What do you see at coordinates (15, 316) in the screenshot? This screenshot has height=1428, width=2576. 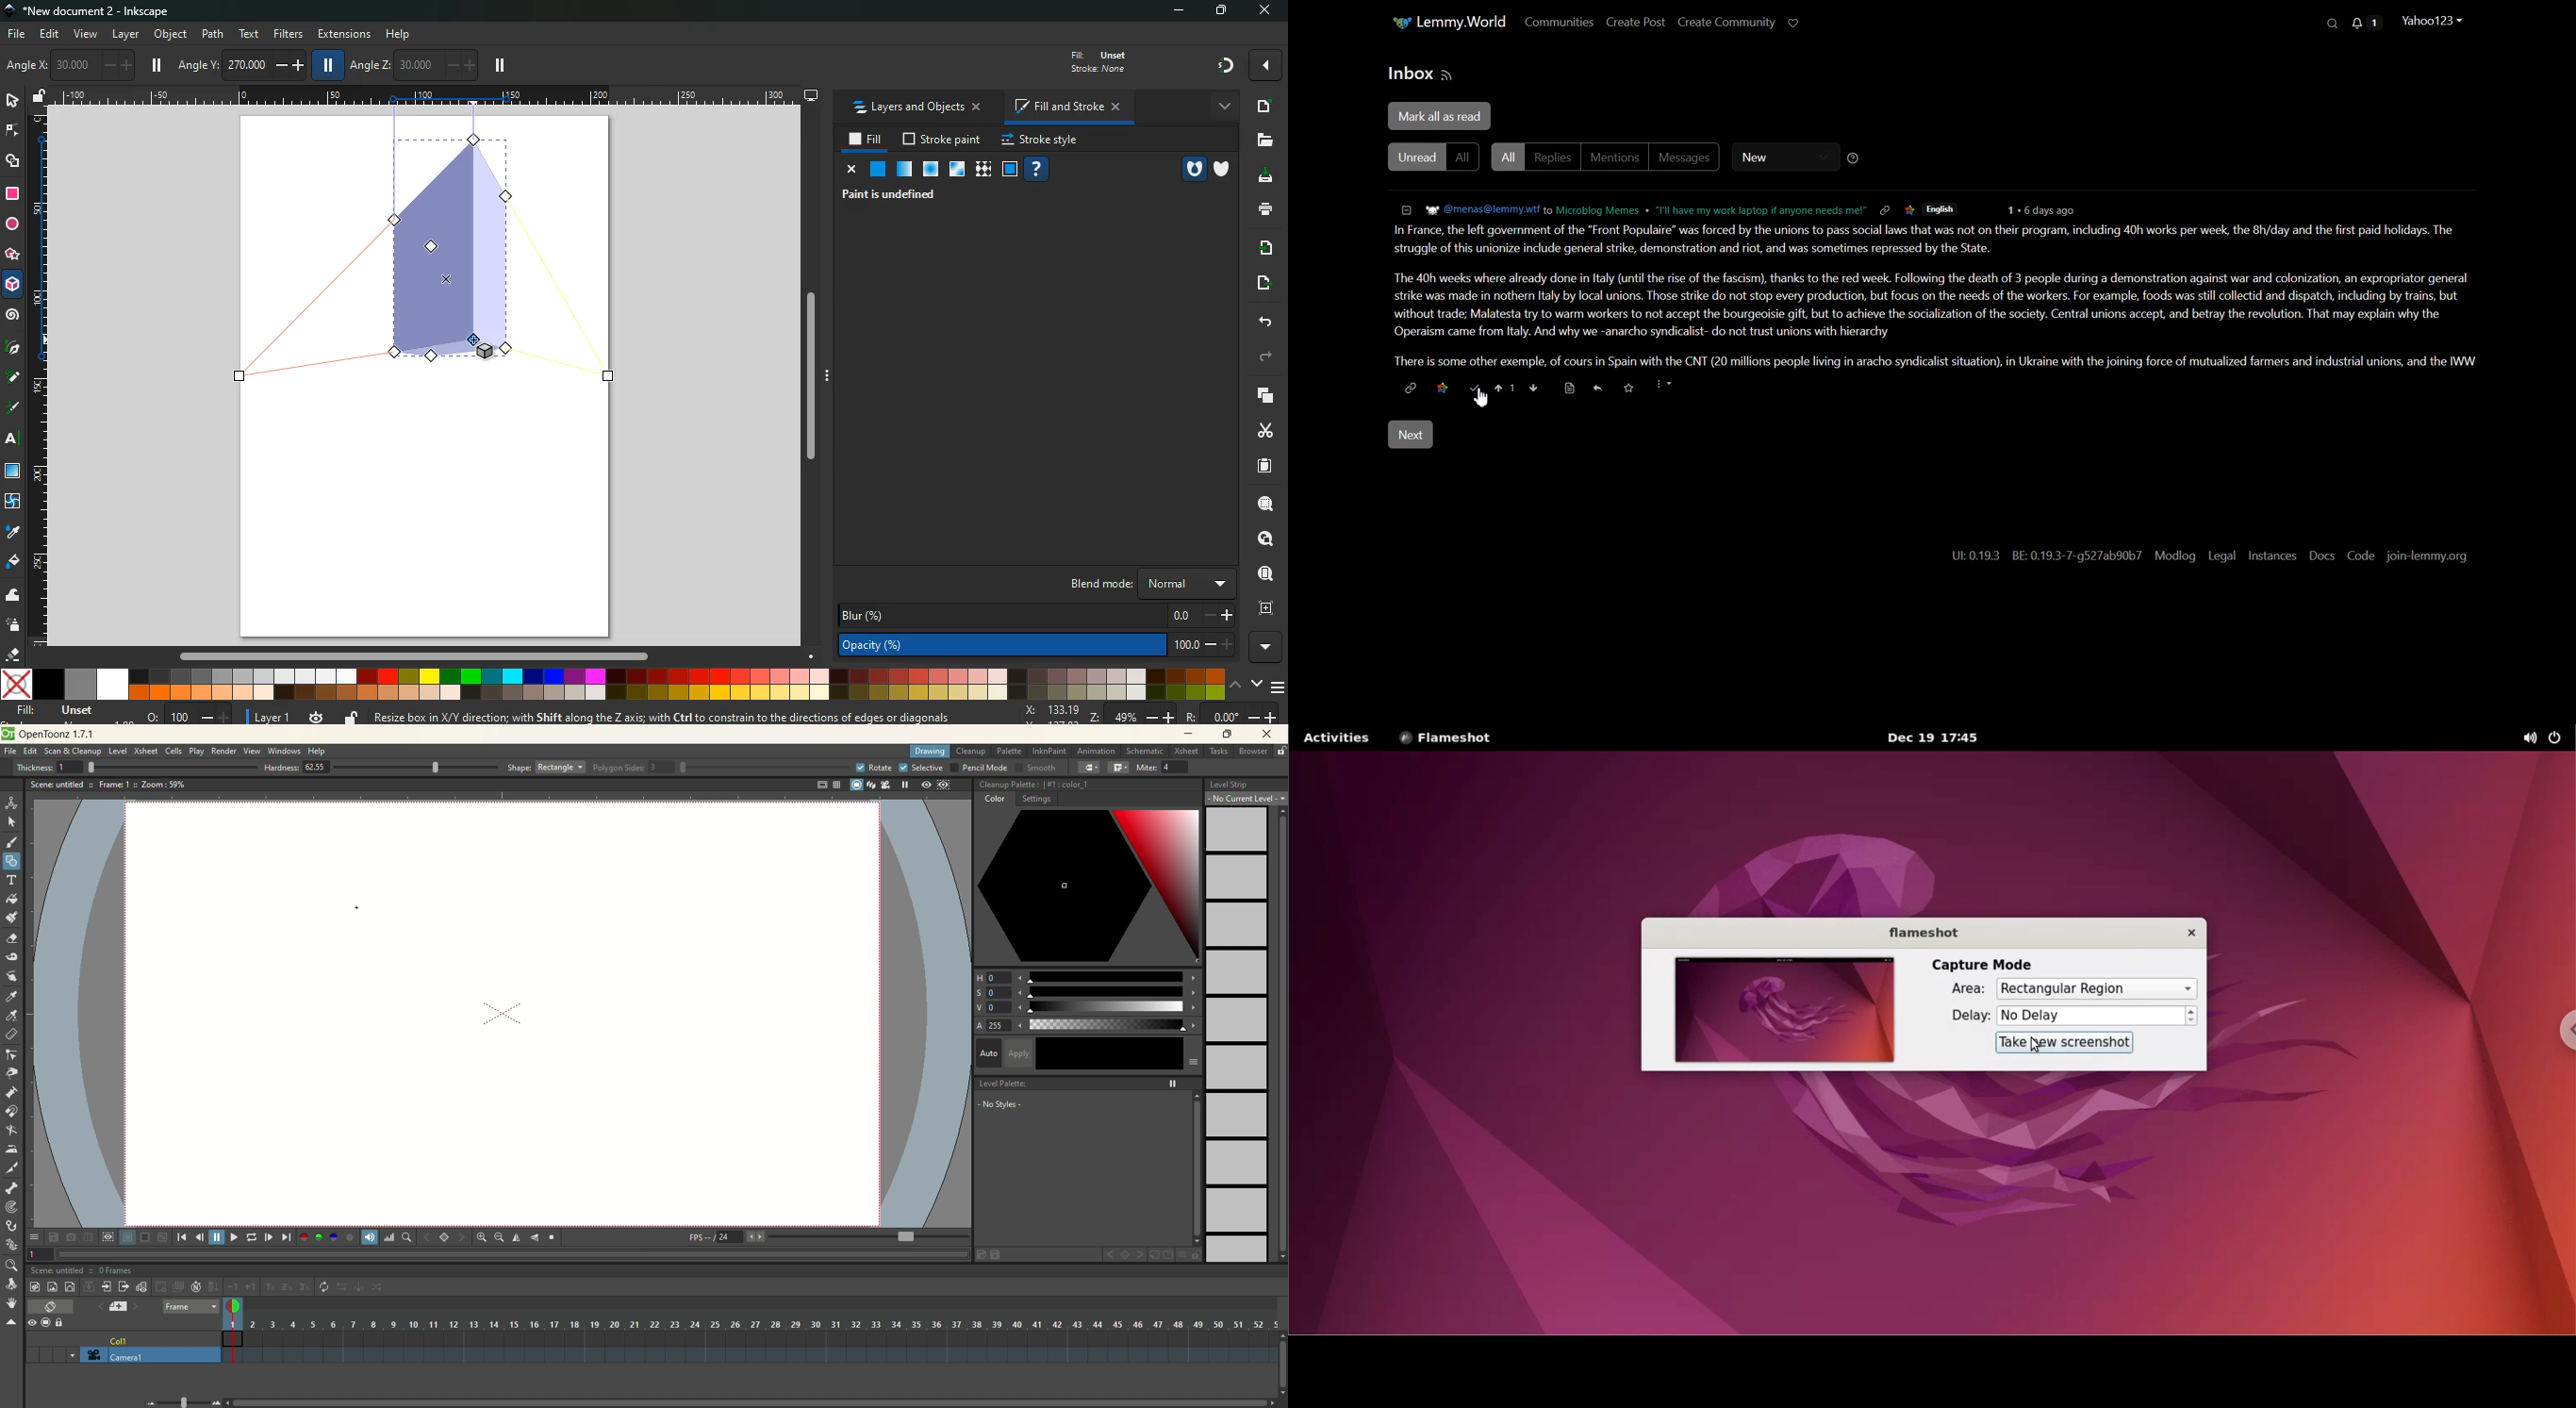 I see `Spiral` at bounding box center [15, 316].